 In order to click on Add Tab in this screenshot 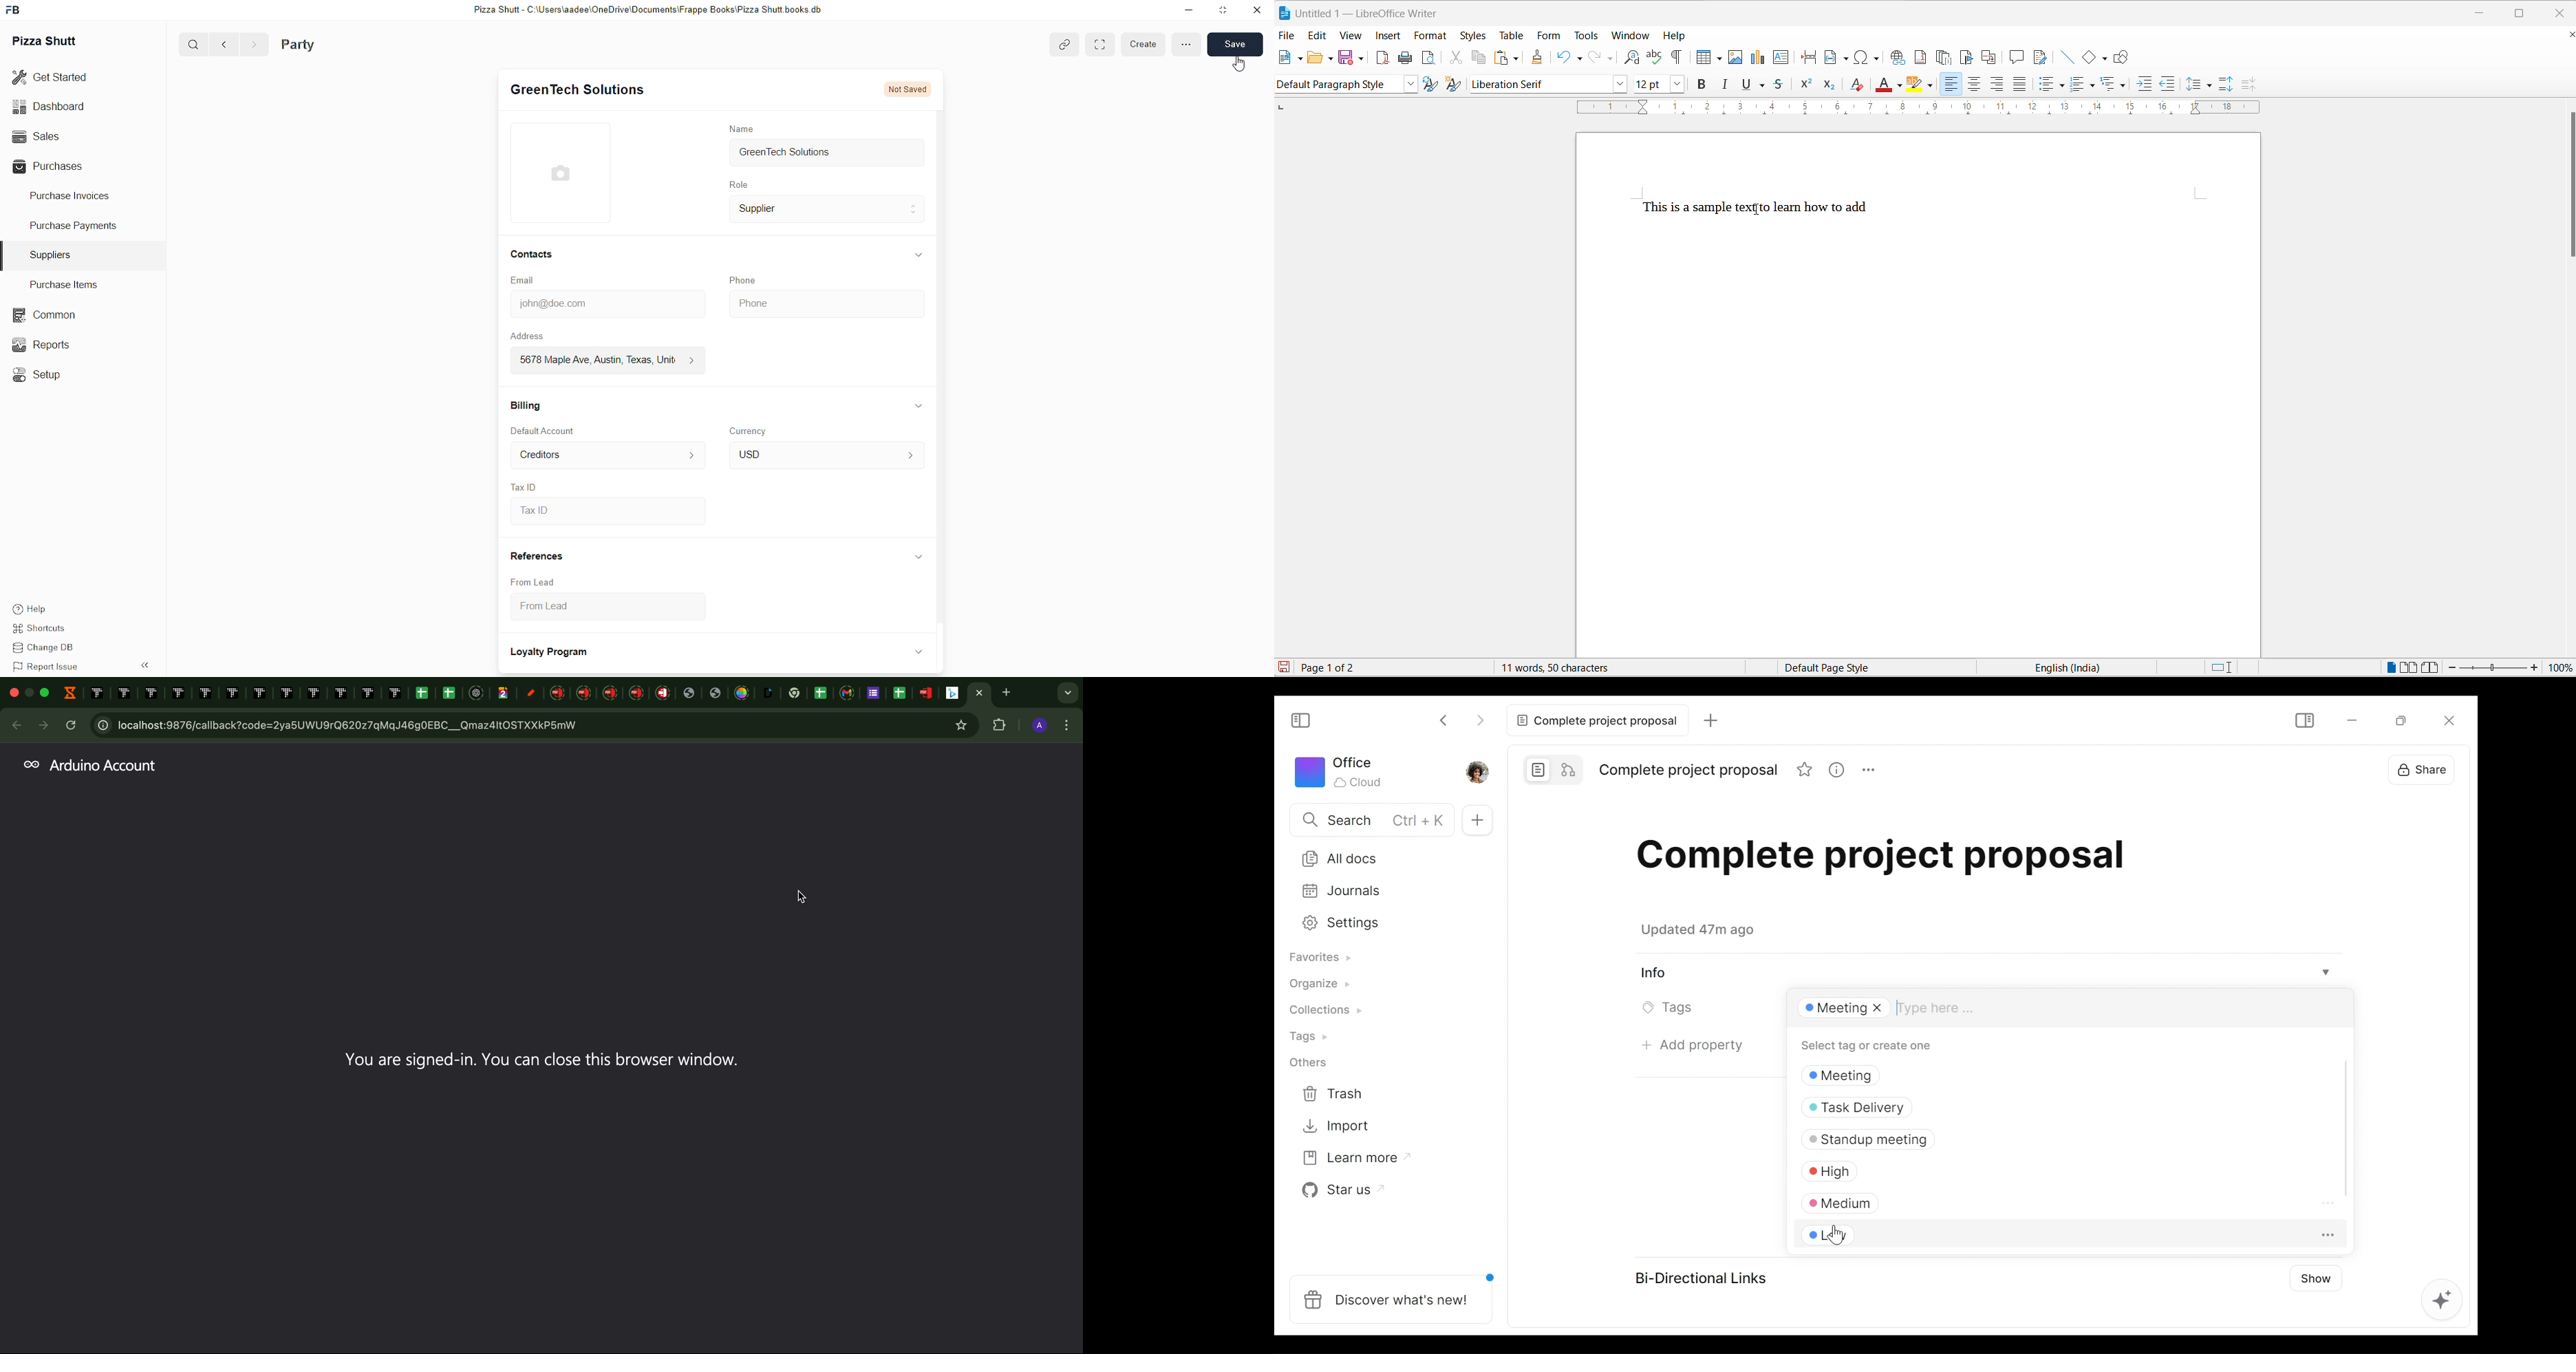, I will do `click(1478, 819)`.